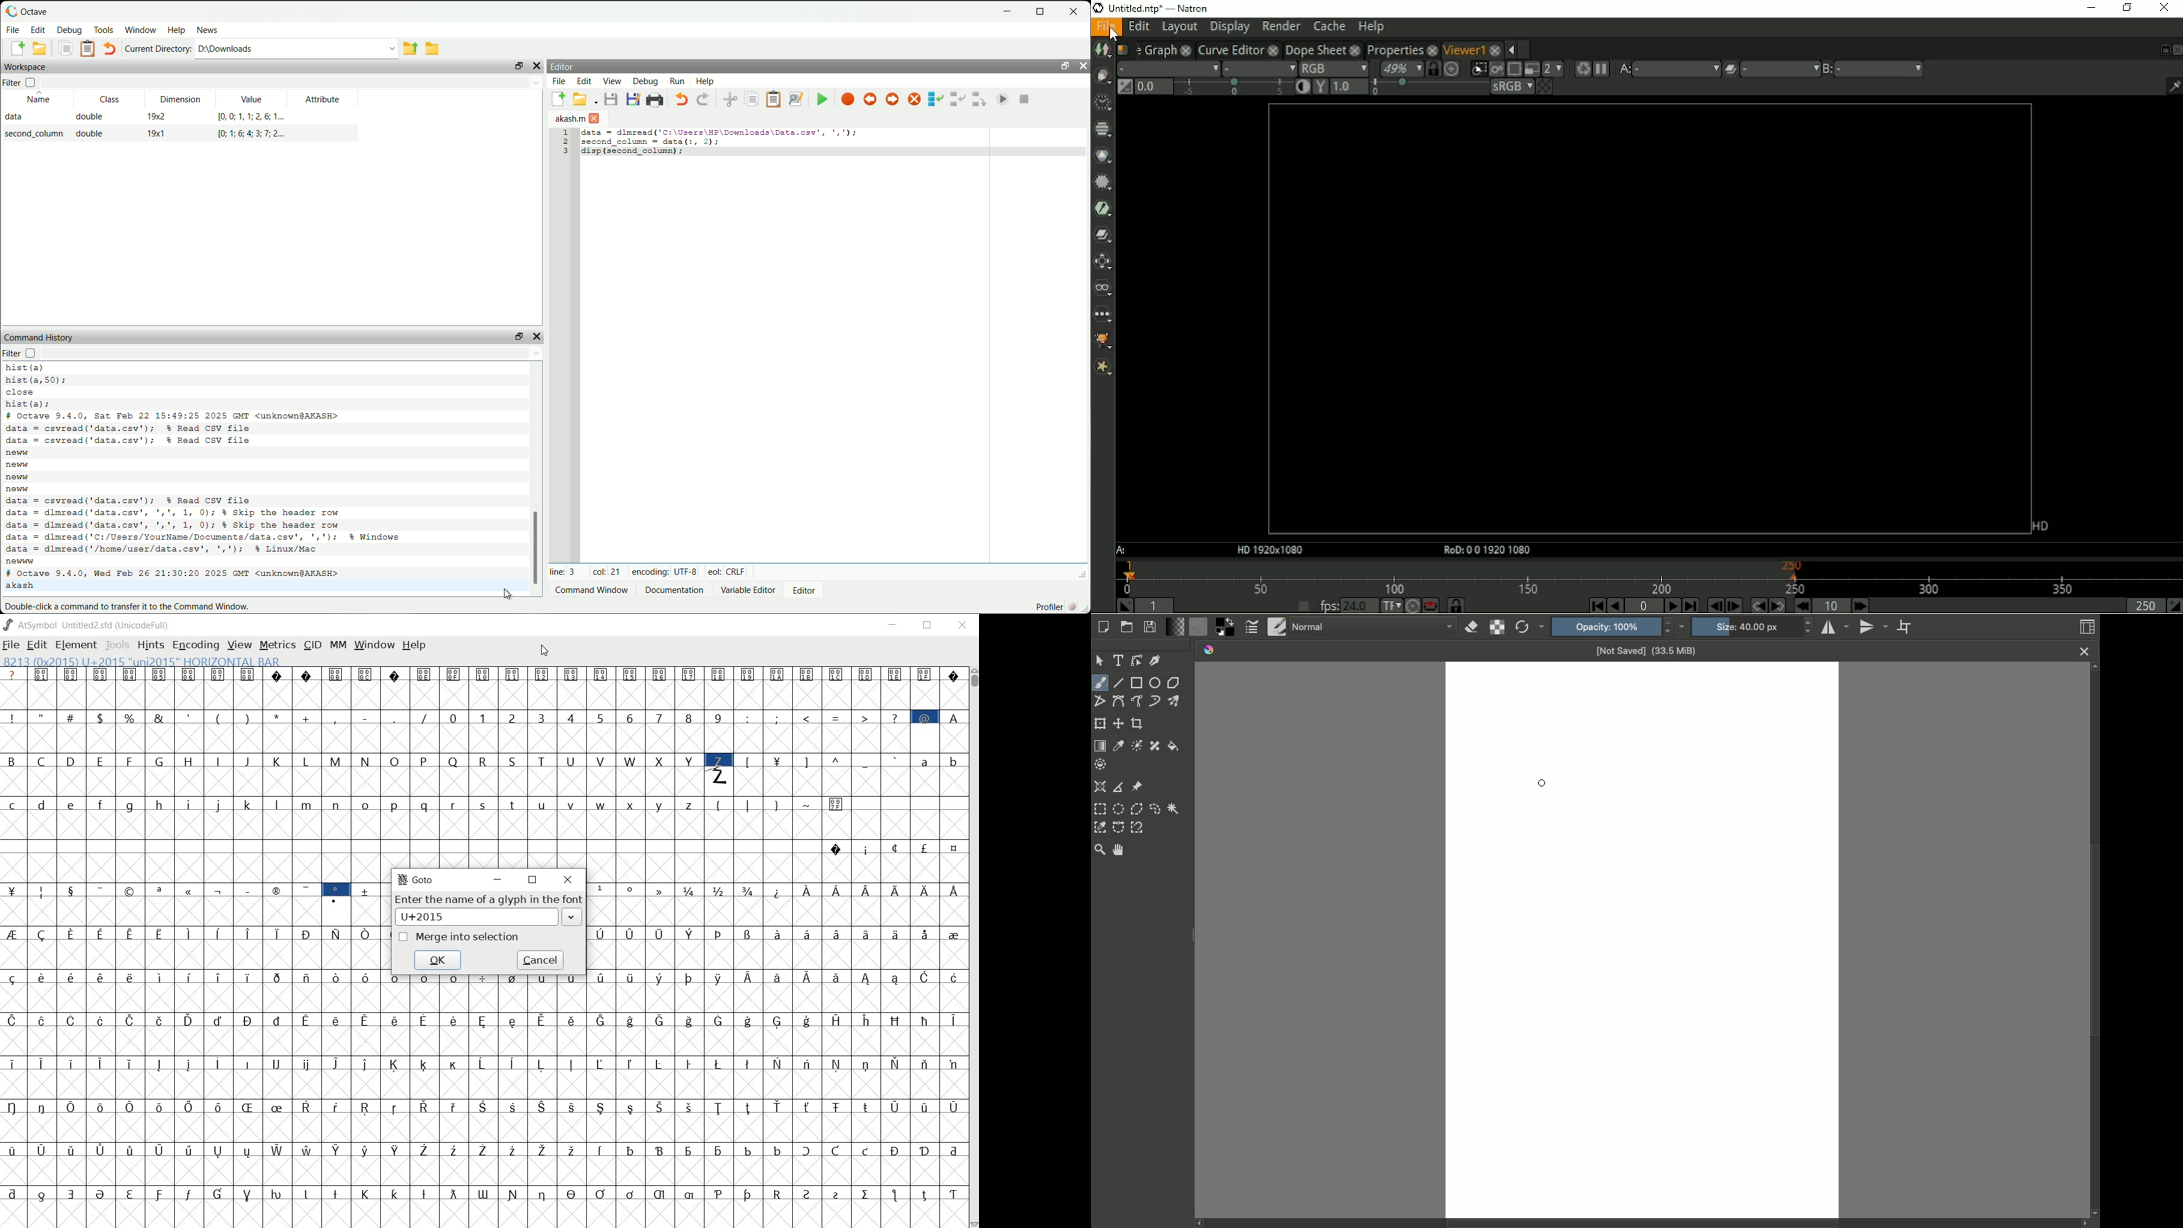  I want to click on OK, so click(439, 960).